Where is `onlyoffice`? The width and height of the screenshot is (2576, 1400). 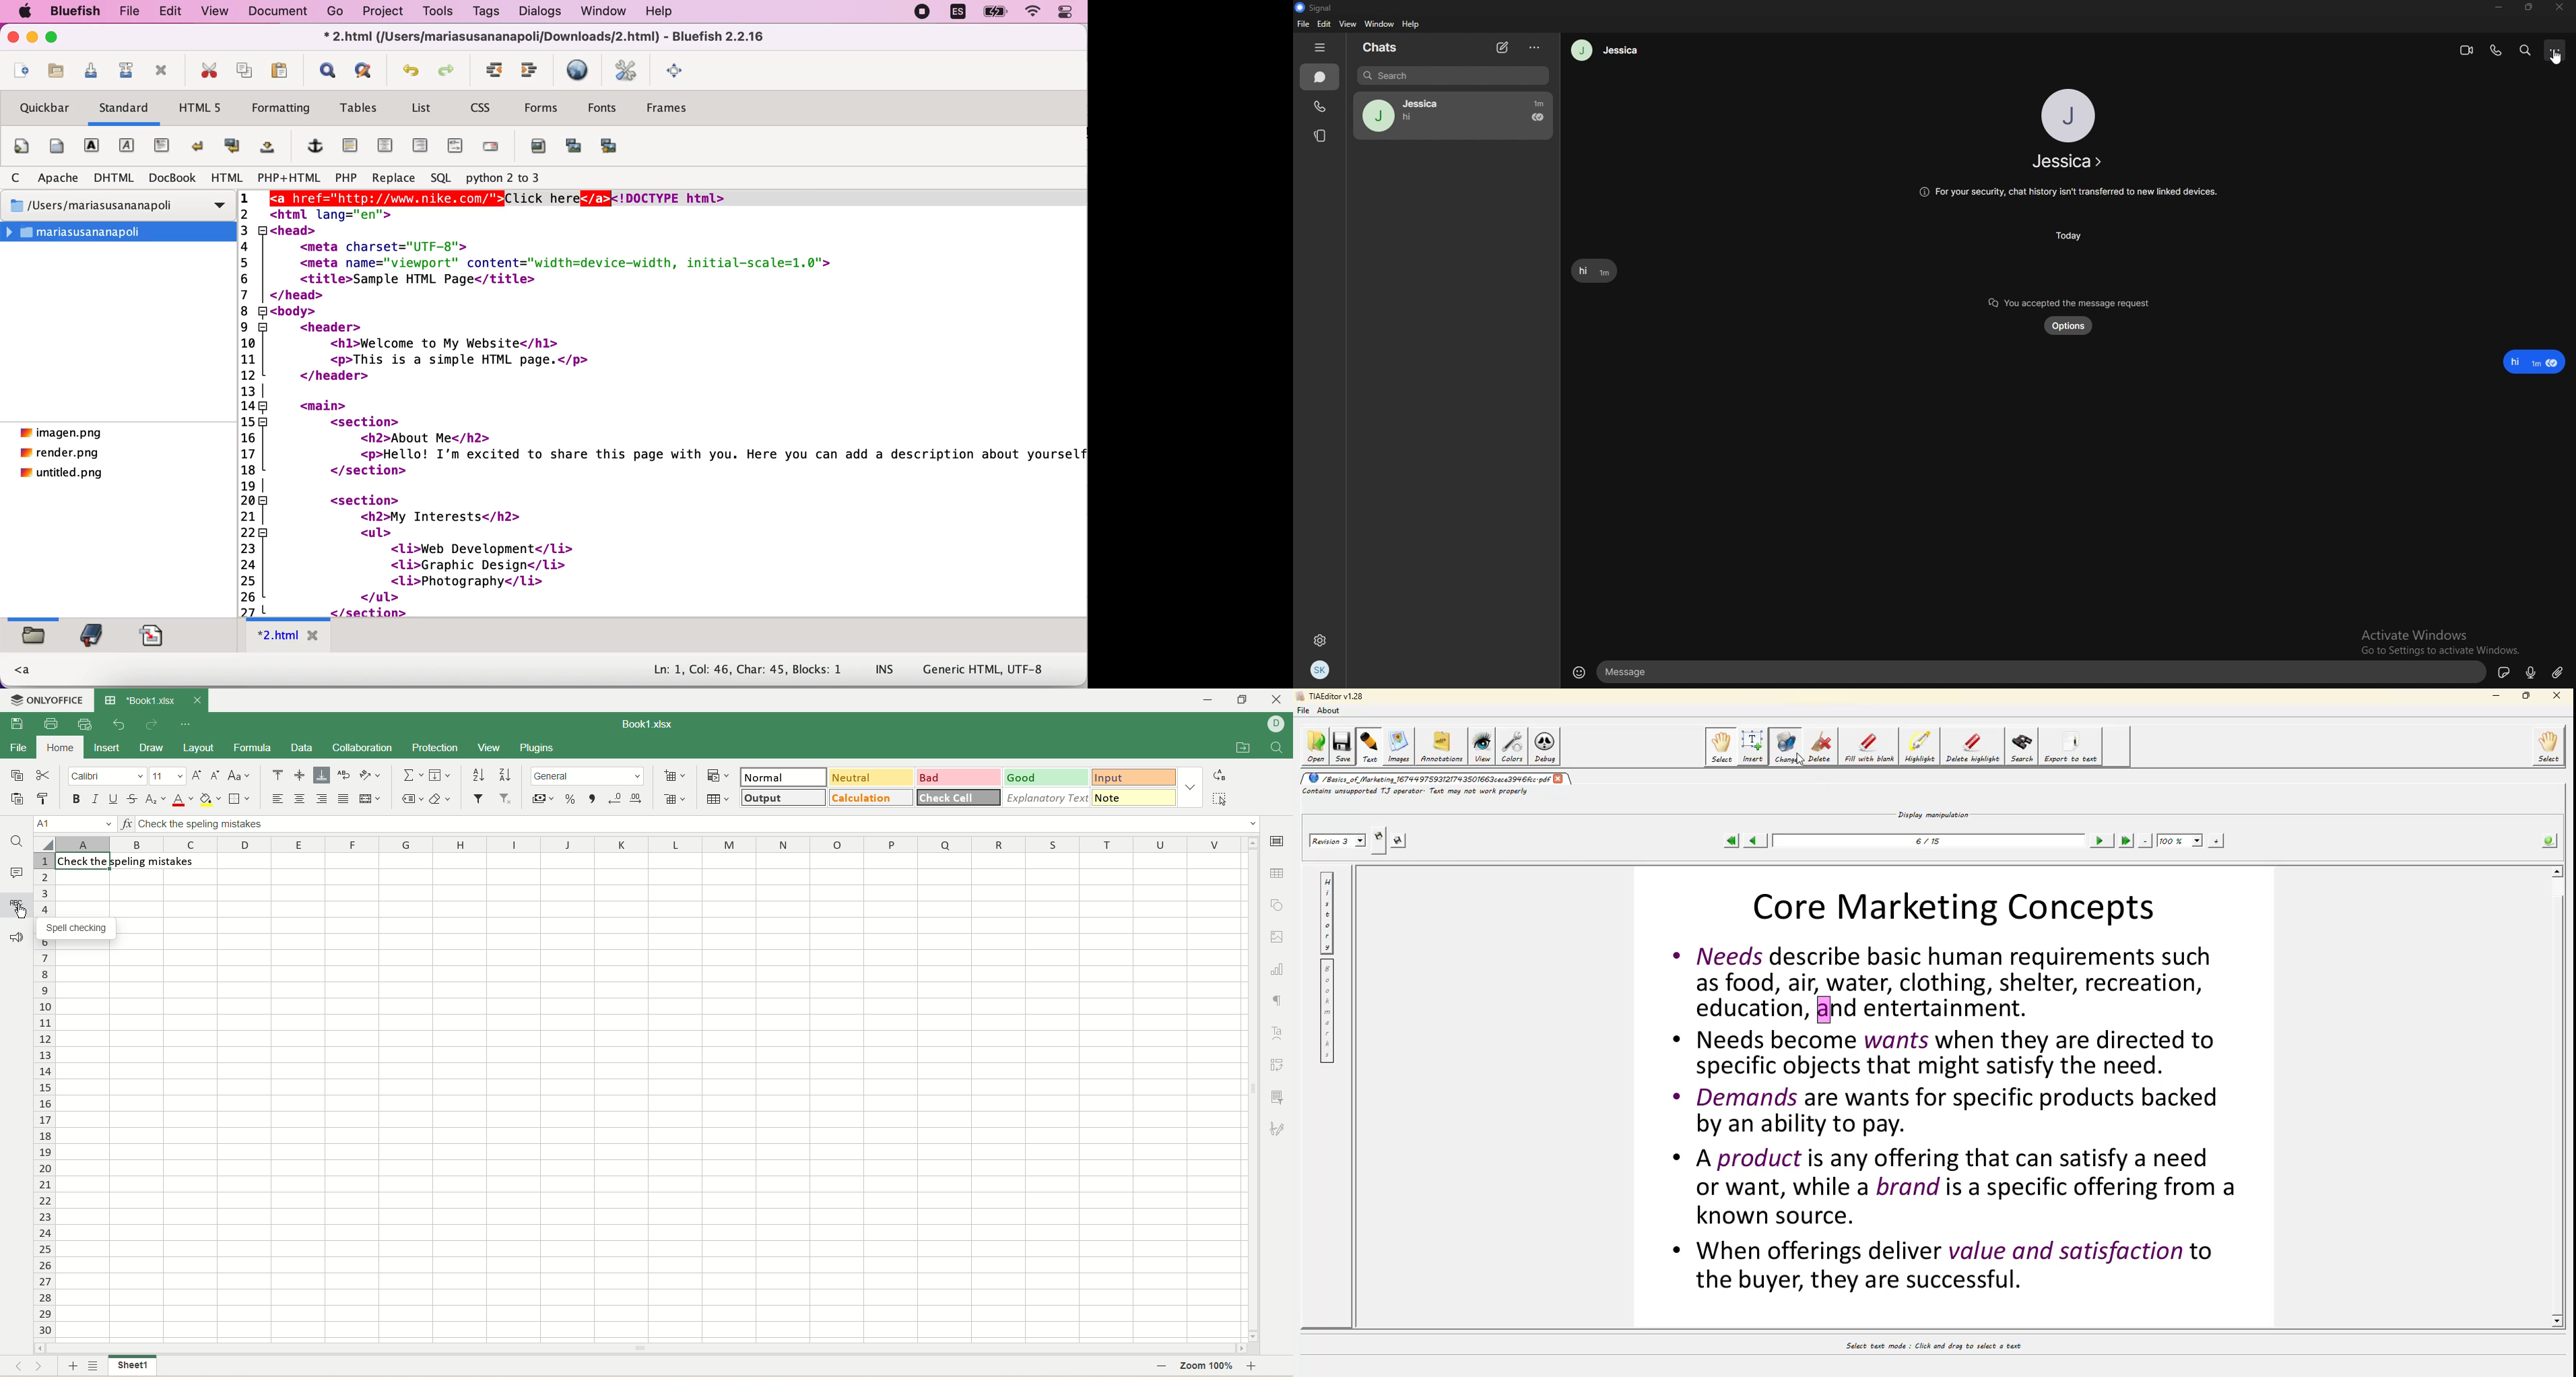
onlyoffice is located at coordinates (46, 702).